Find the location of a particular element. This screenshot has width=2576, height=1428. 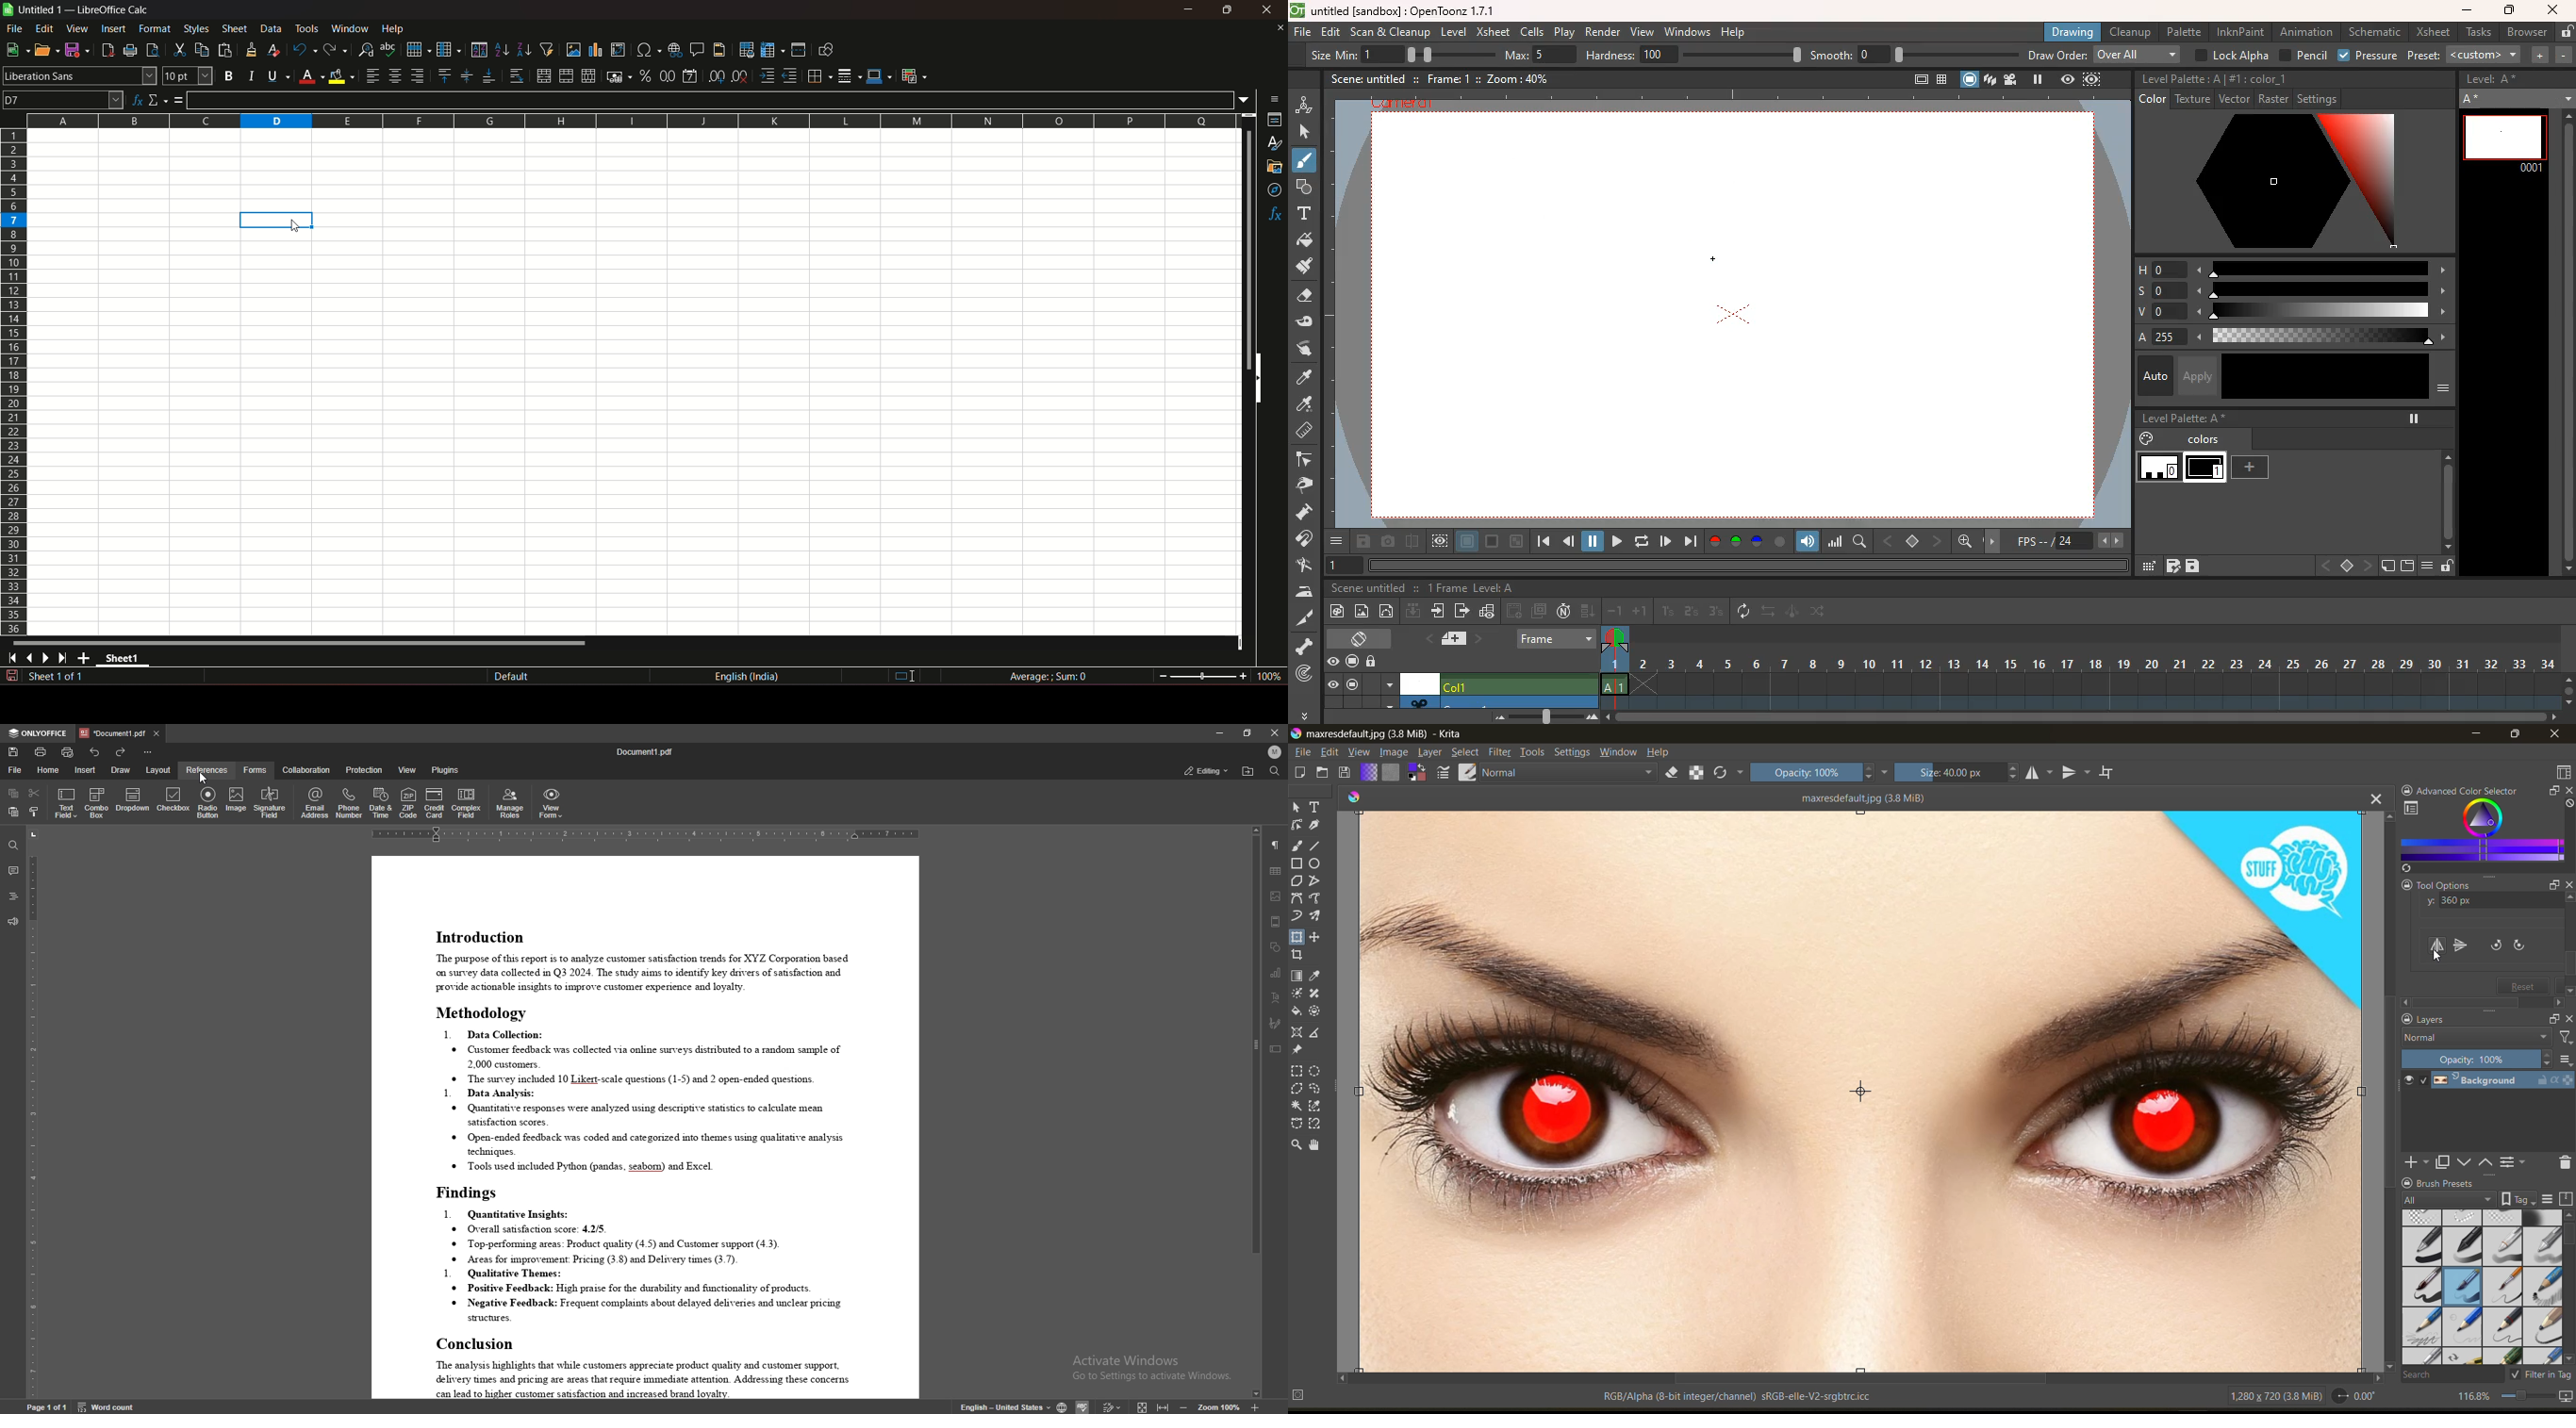

expand formula bar is located at coordinates (1247, 99).